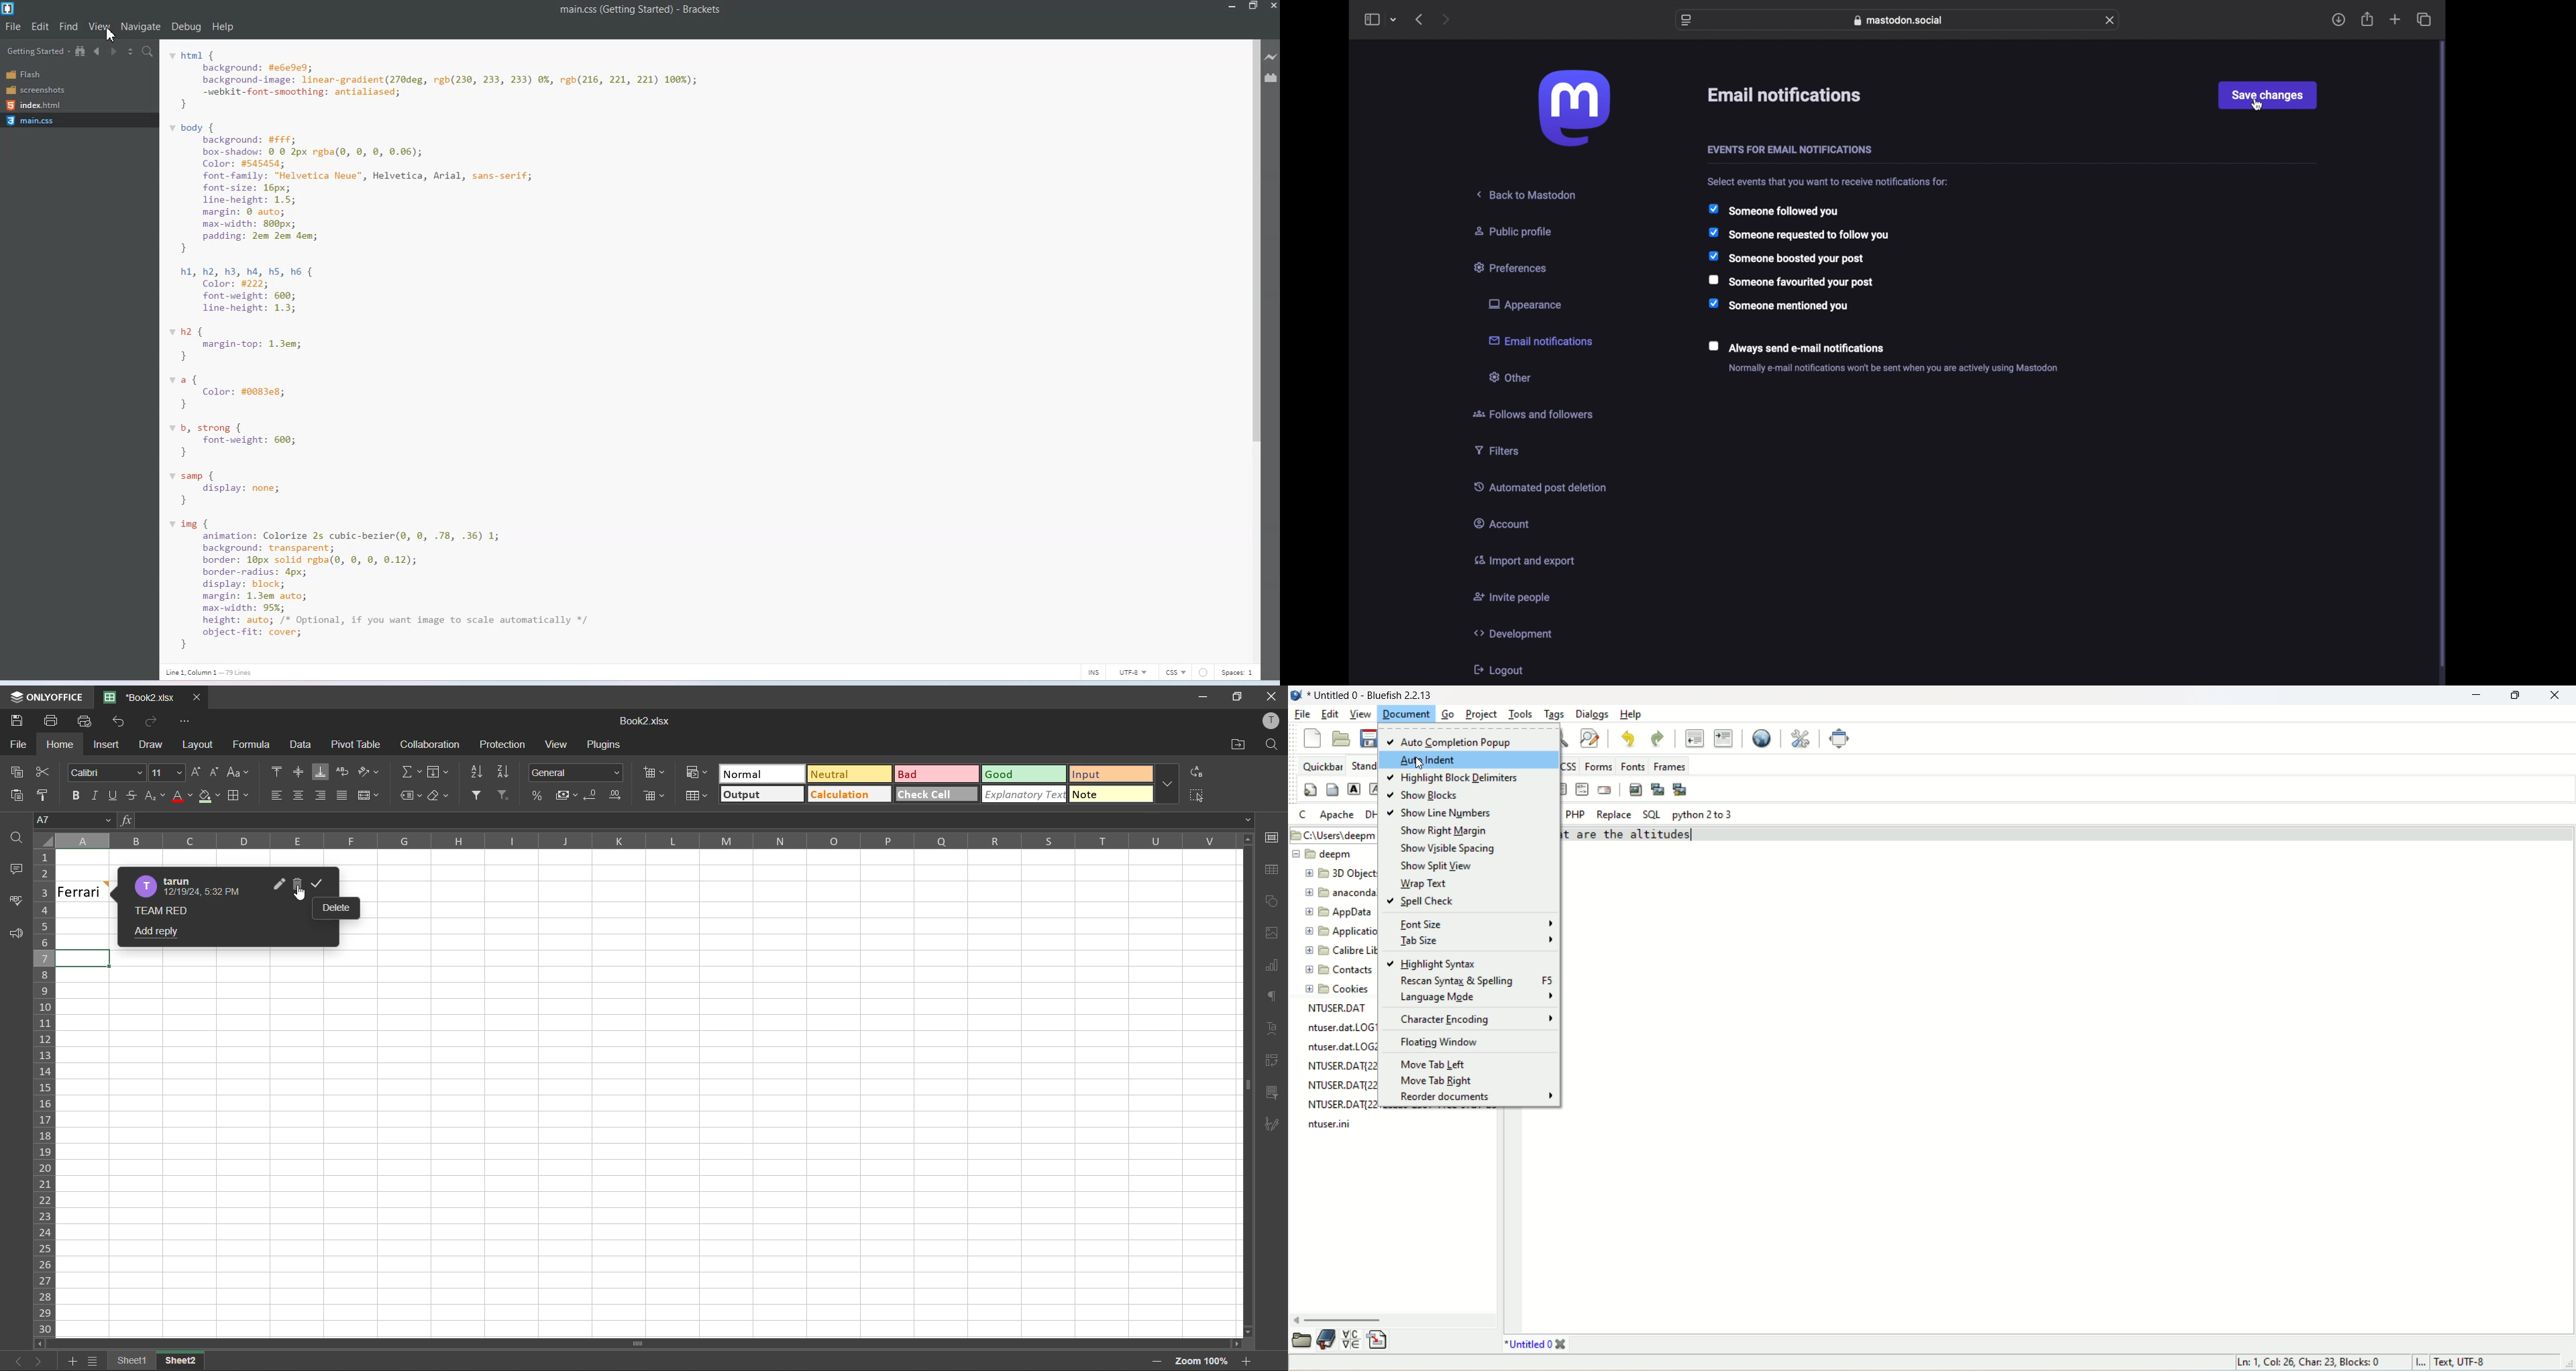  Describe the element at coordinates (1540, 487) in the screenshot. I see `automated post deletion` at that location.